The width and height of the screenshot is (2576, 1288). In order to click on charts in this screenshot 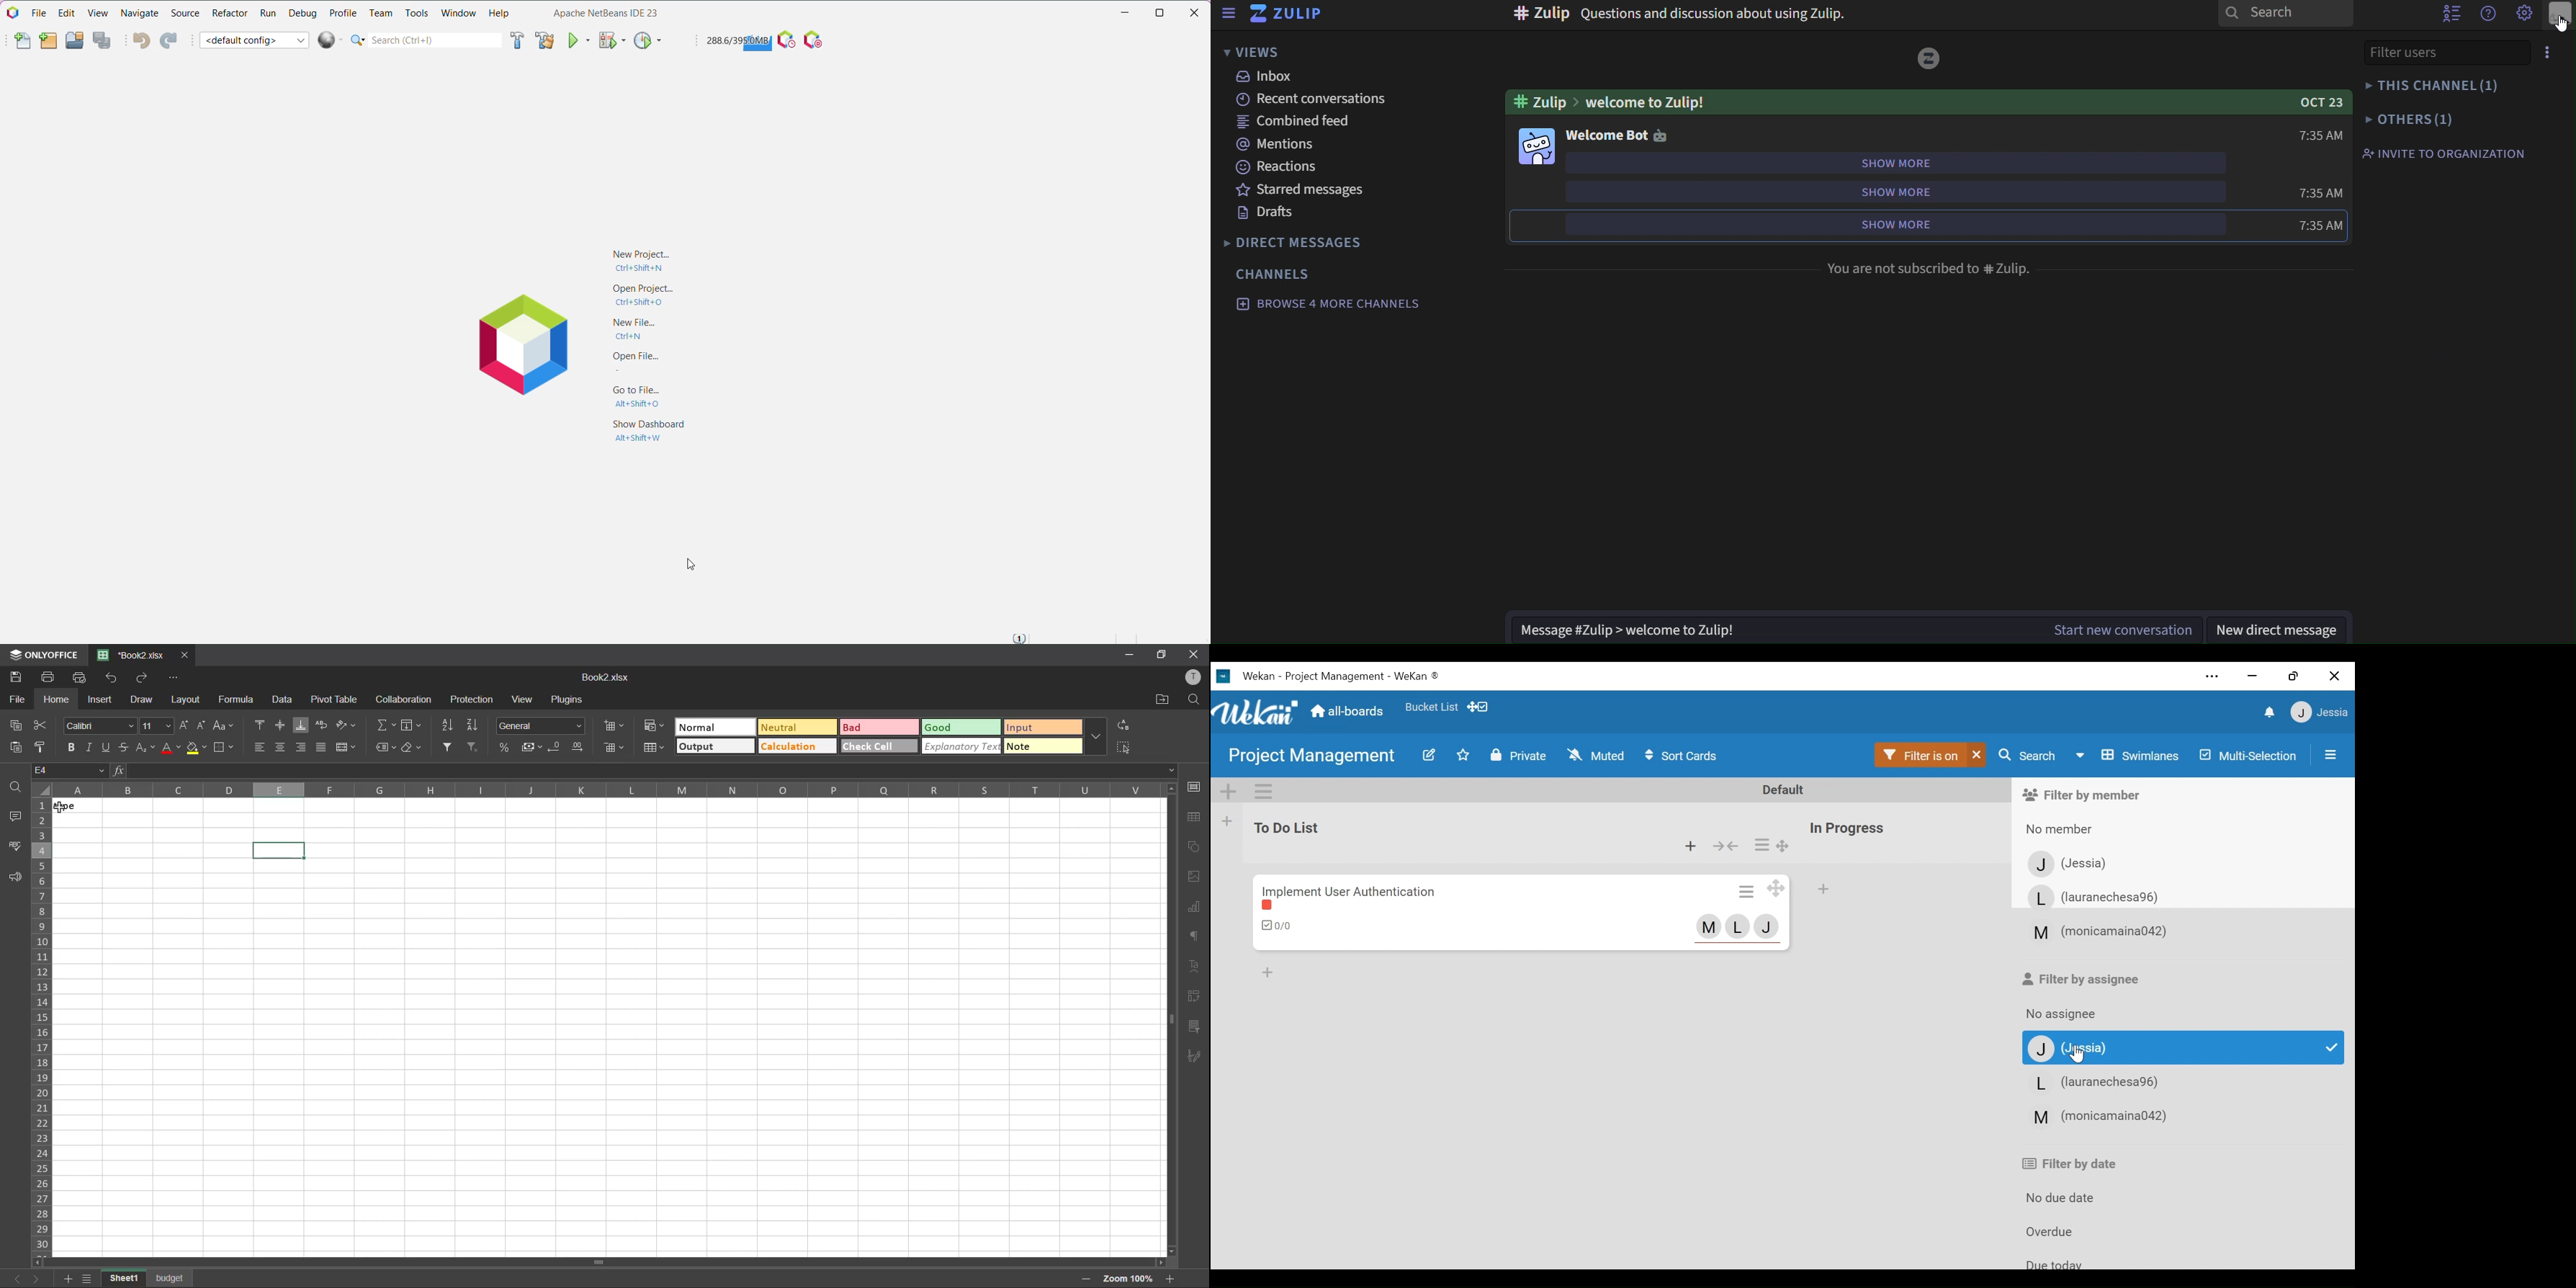, I will do `click(1195, 906)`.